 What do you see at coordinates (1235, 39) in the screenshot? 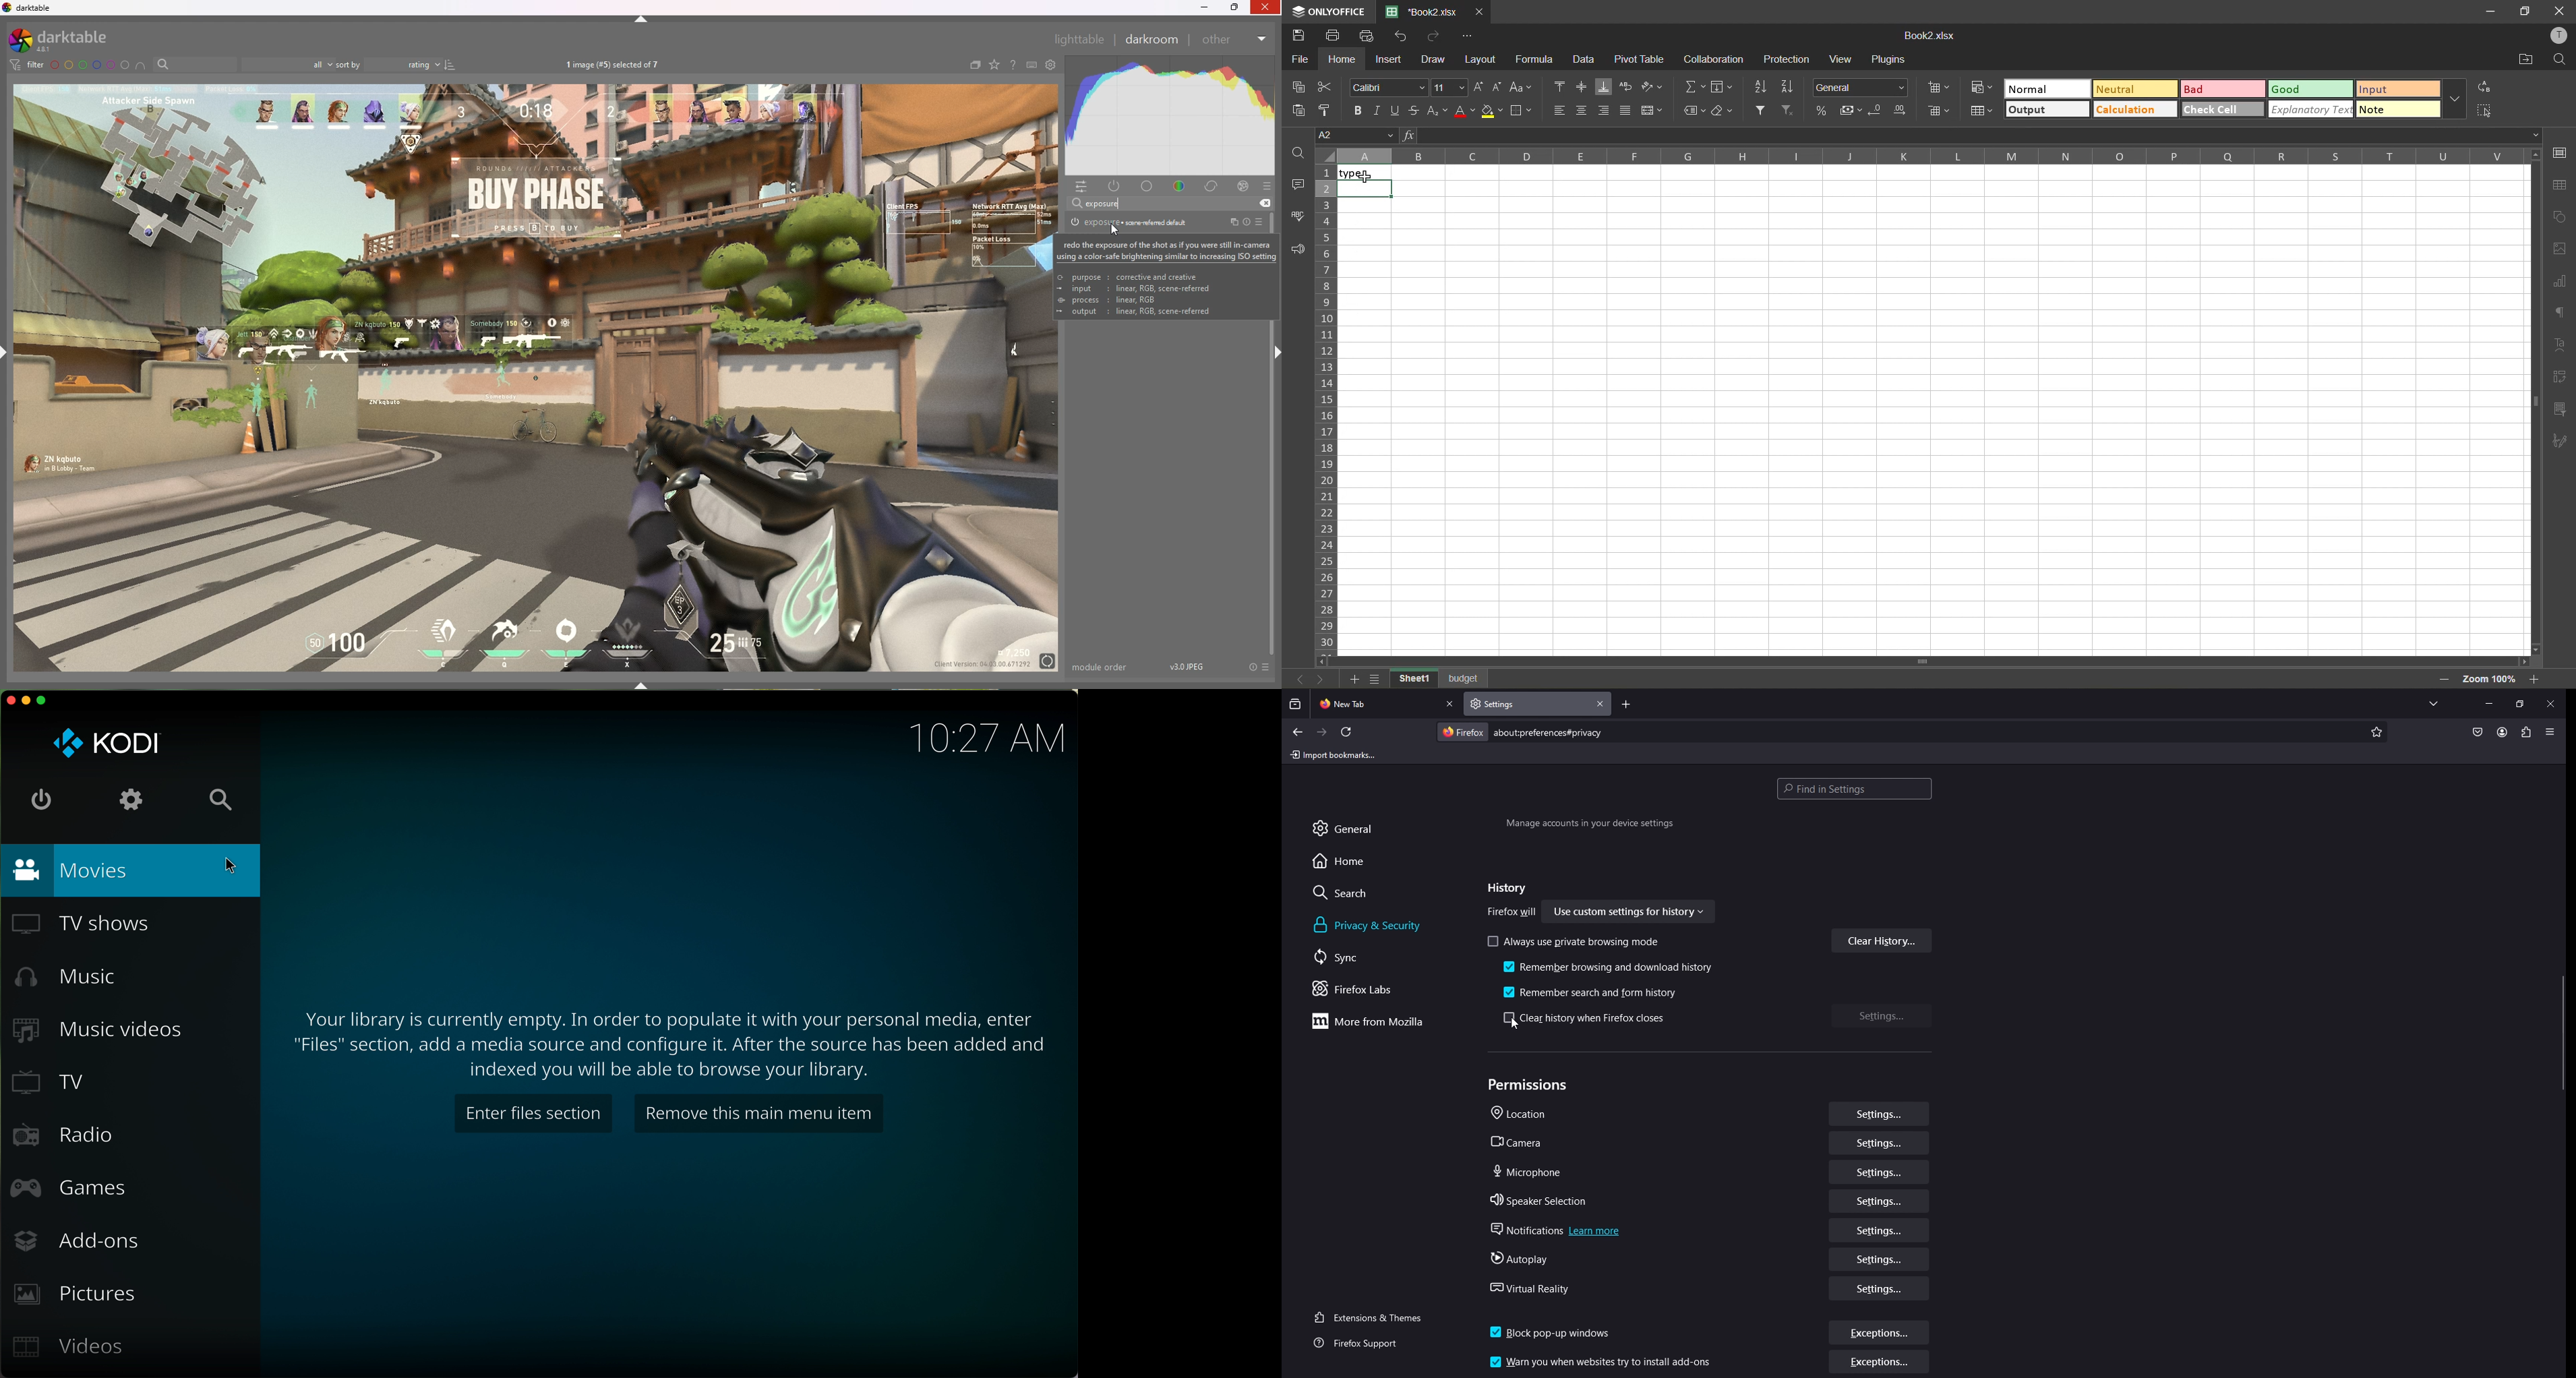
I see `other` at bounding box center [1235, 39].